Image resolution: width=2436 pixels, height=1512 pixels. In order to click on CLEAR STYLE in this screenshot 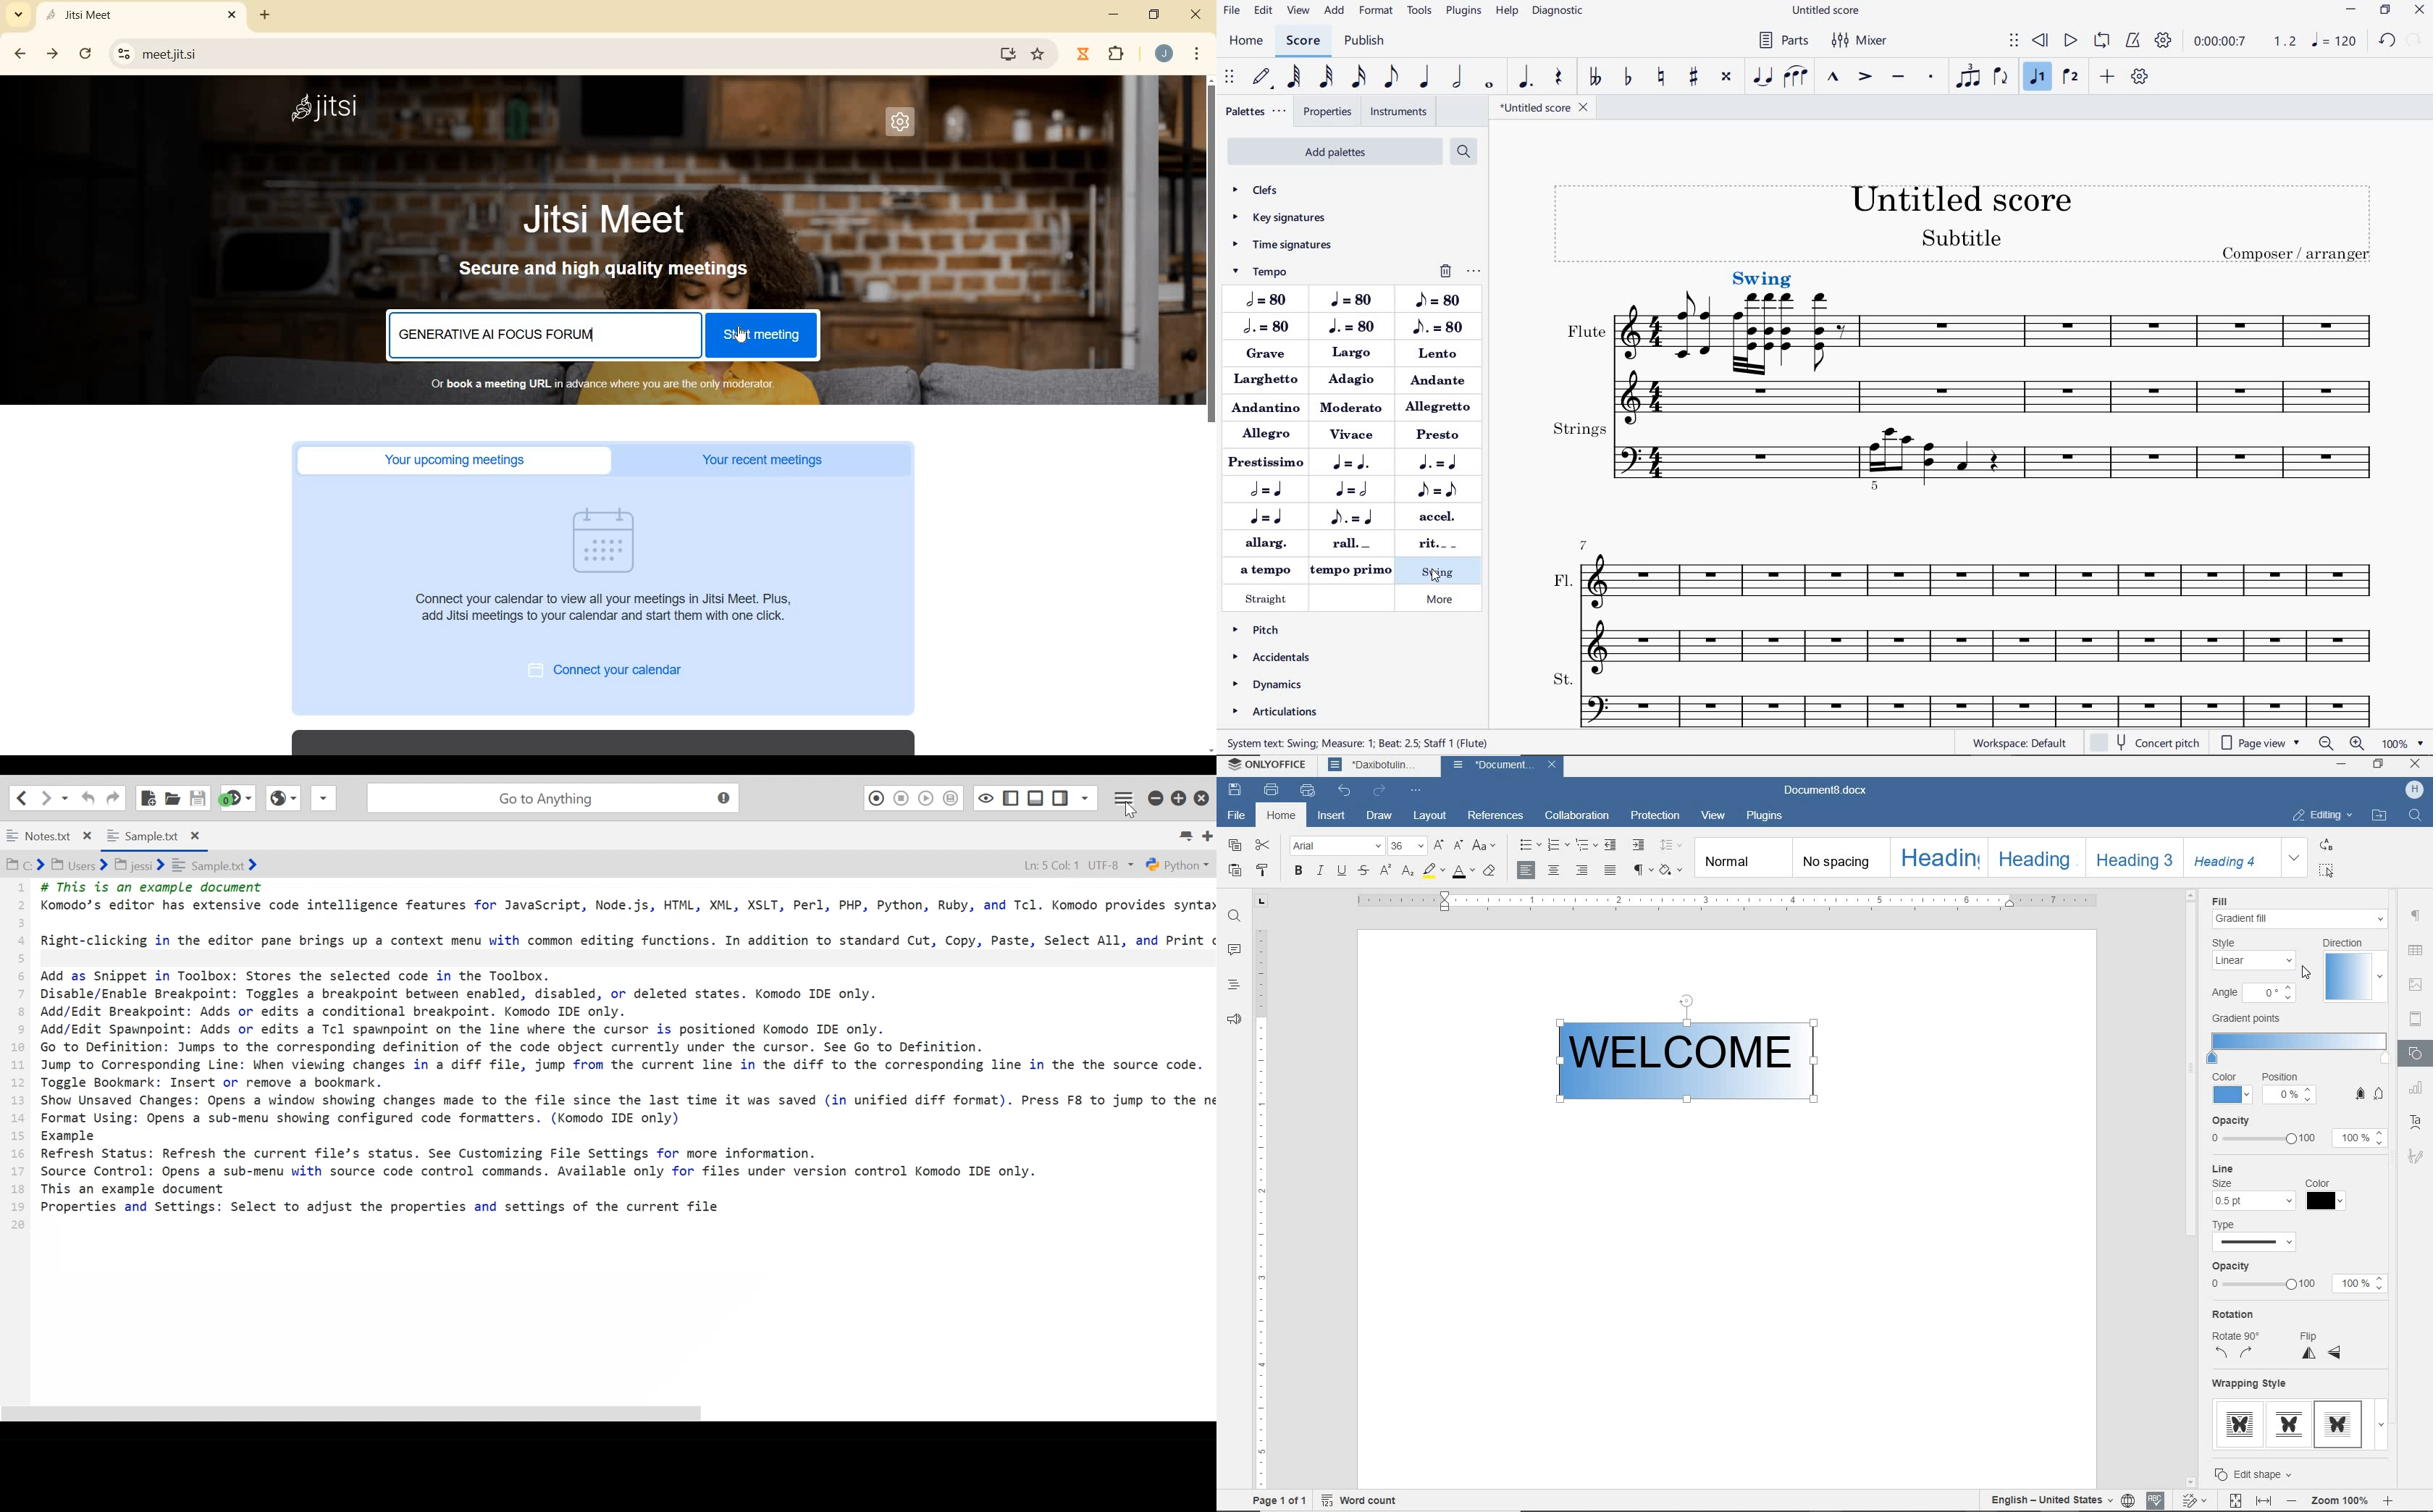, I will do `click(1671, 870)`.